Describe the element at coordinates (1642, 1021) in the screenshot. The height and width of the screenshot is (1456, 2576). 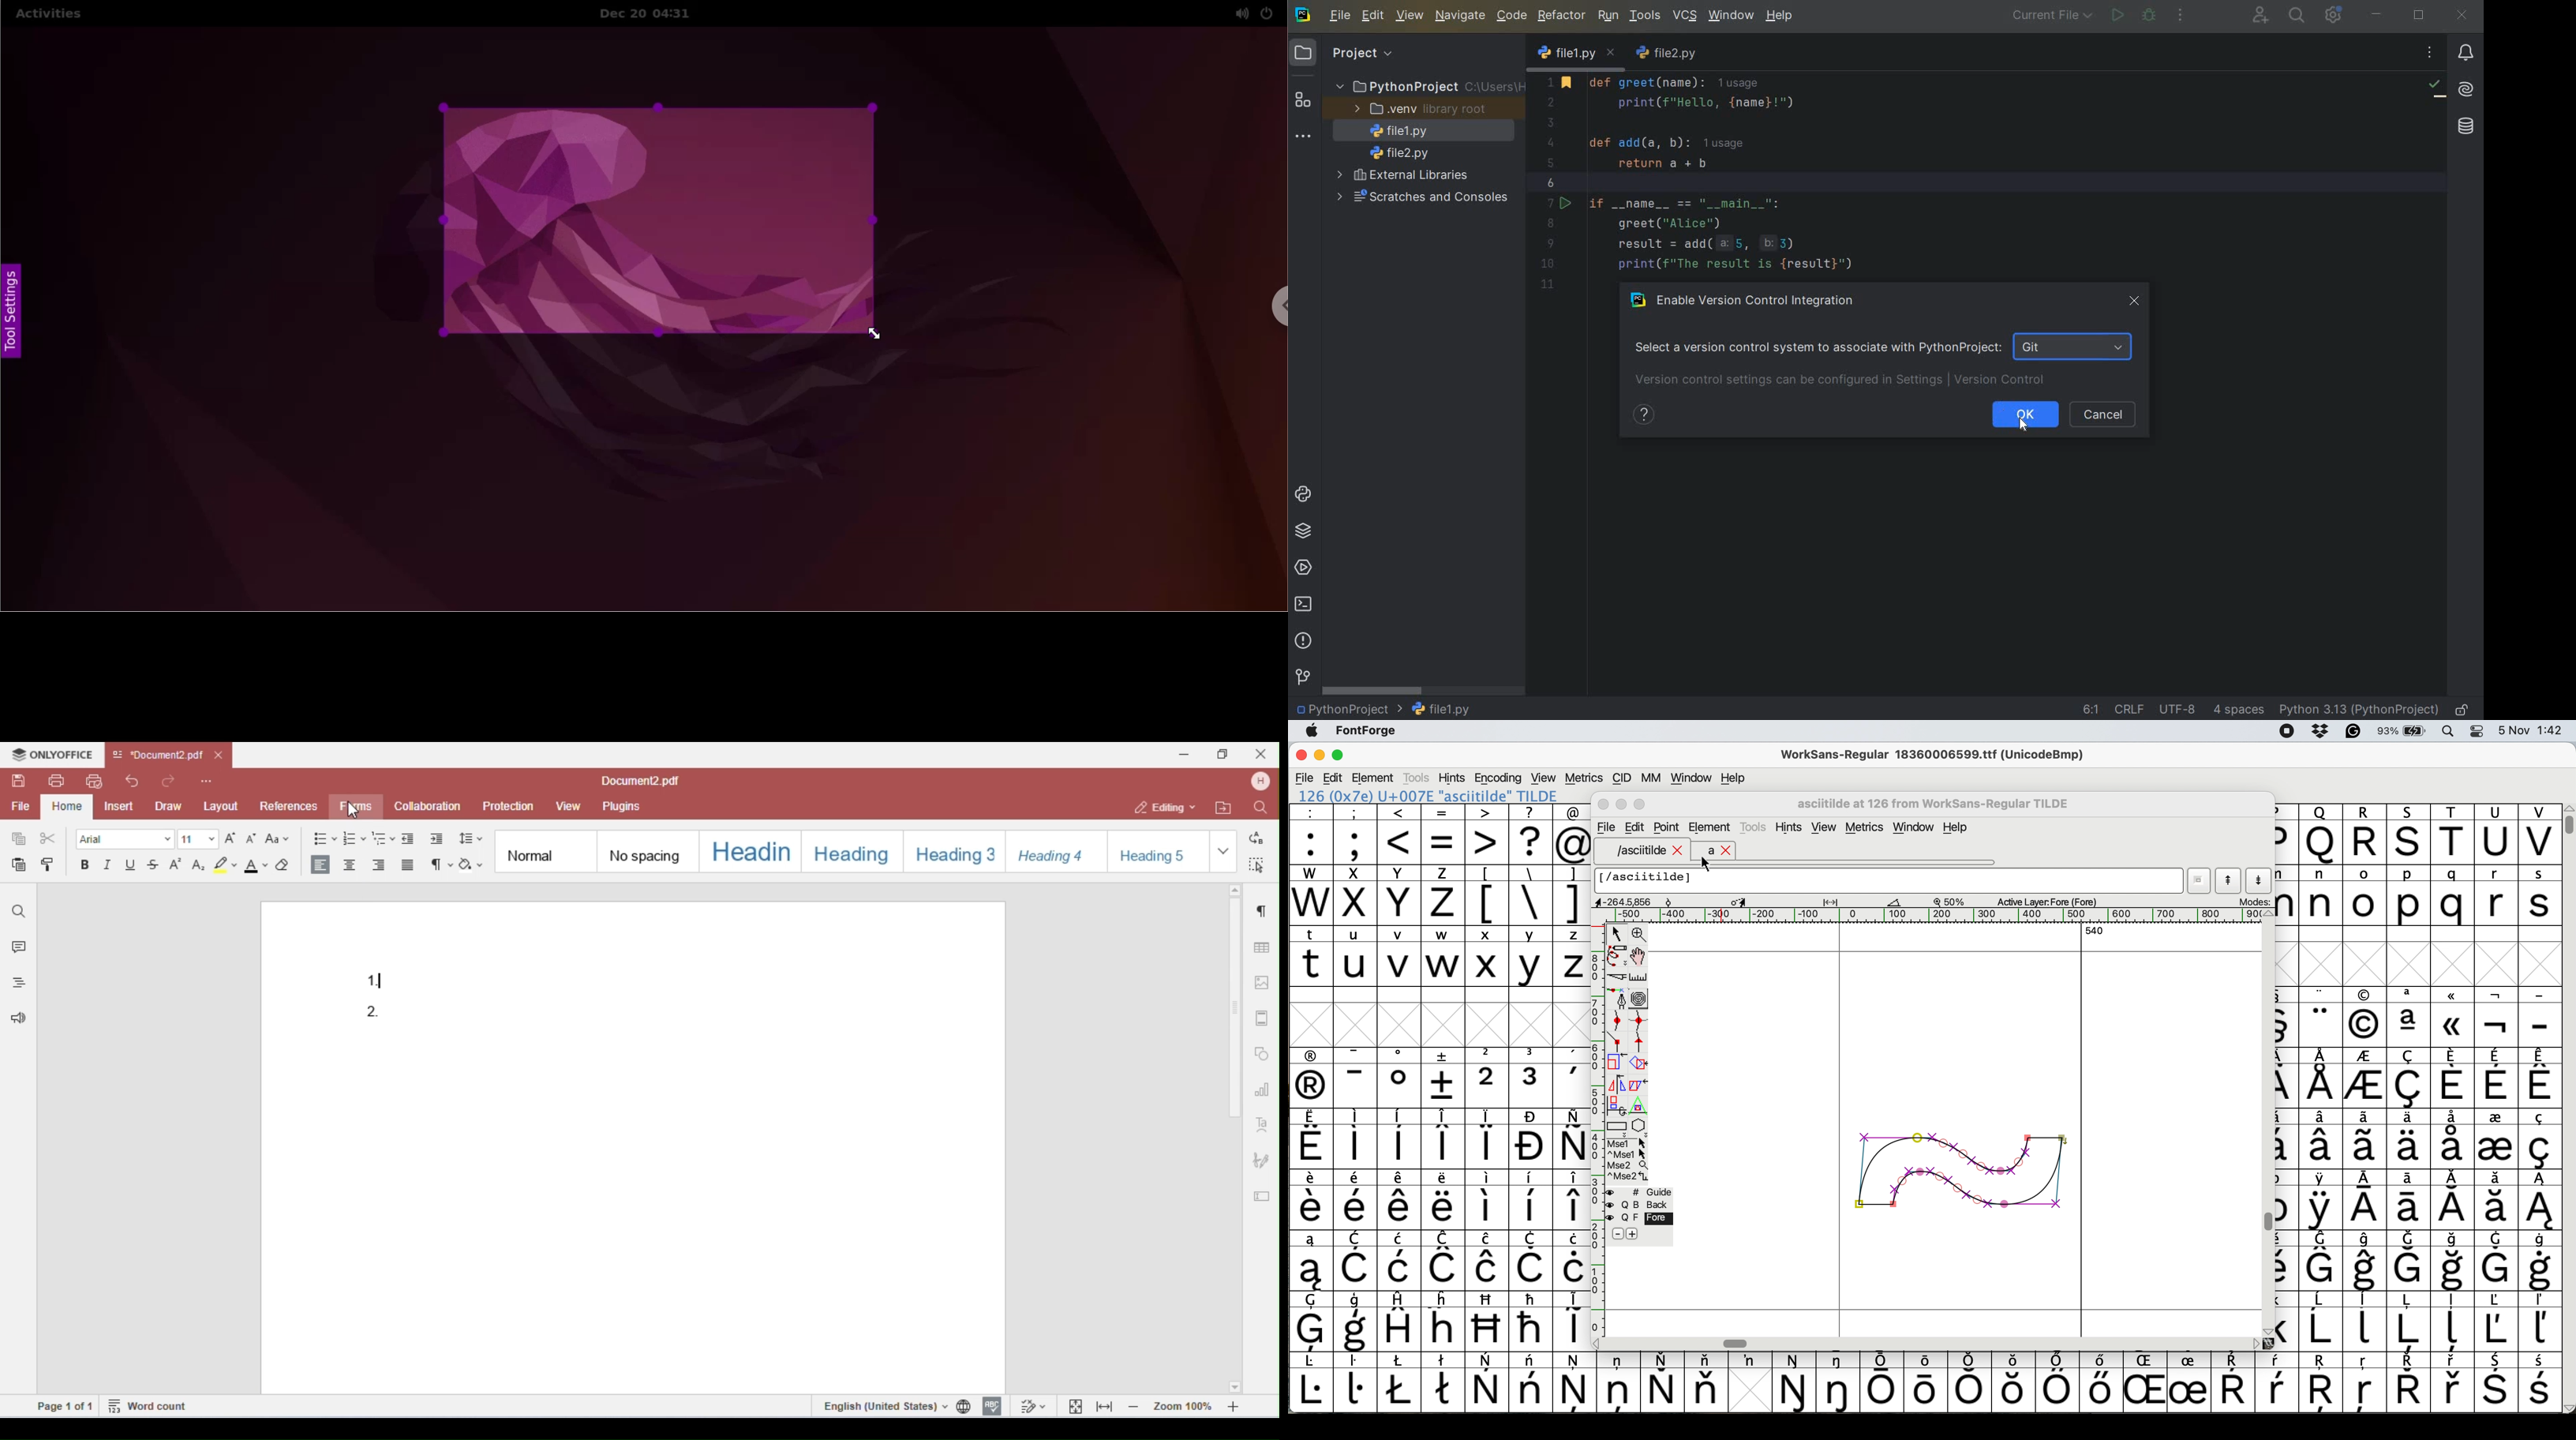
I see `add a curve point vertically or horizontally` at that location.